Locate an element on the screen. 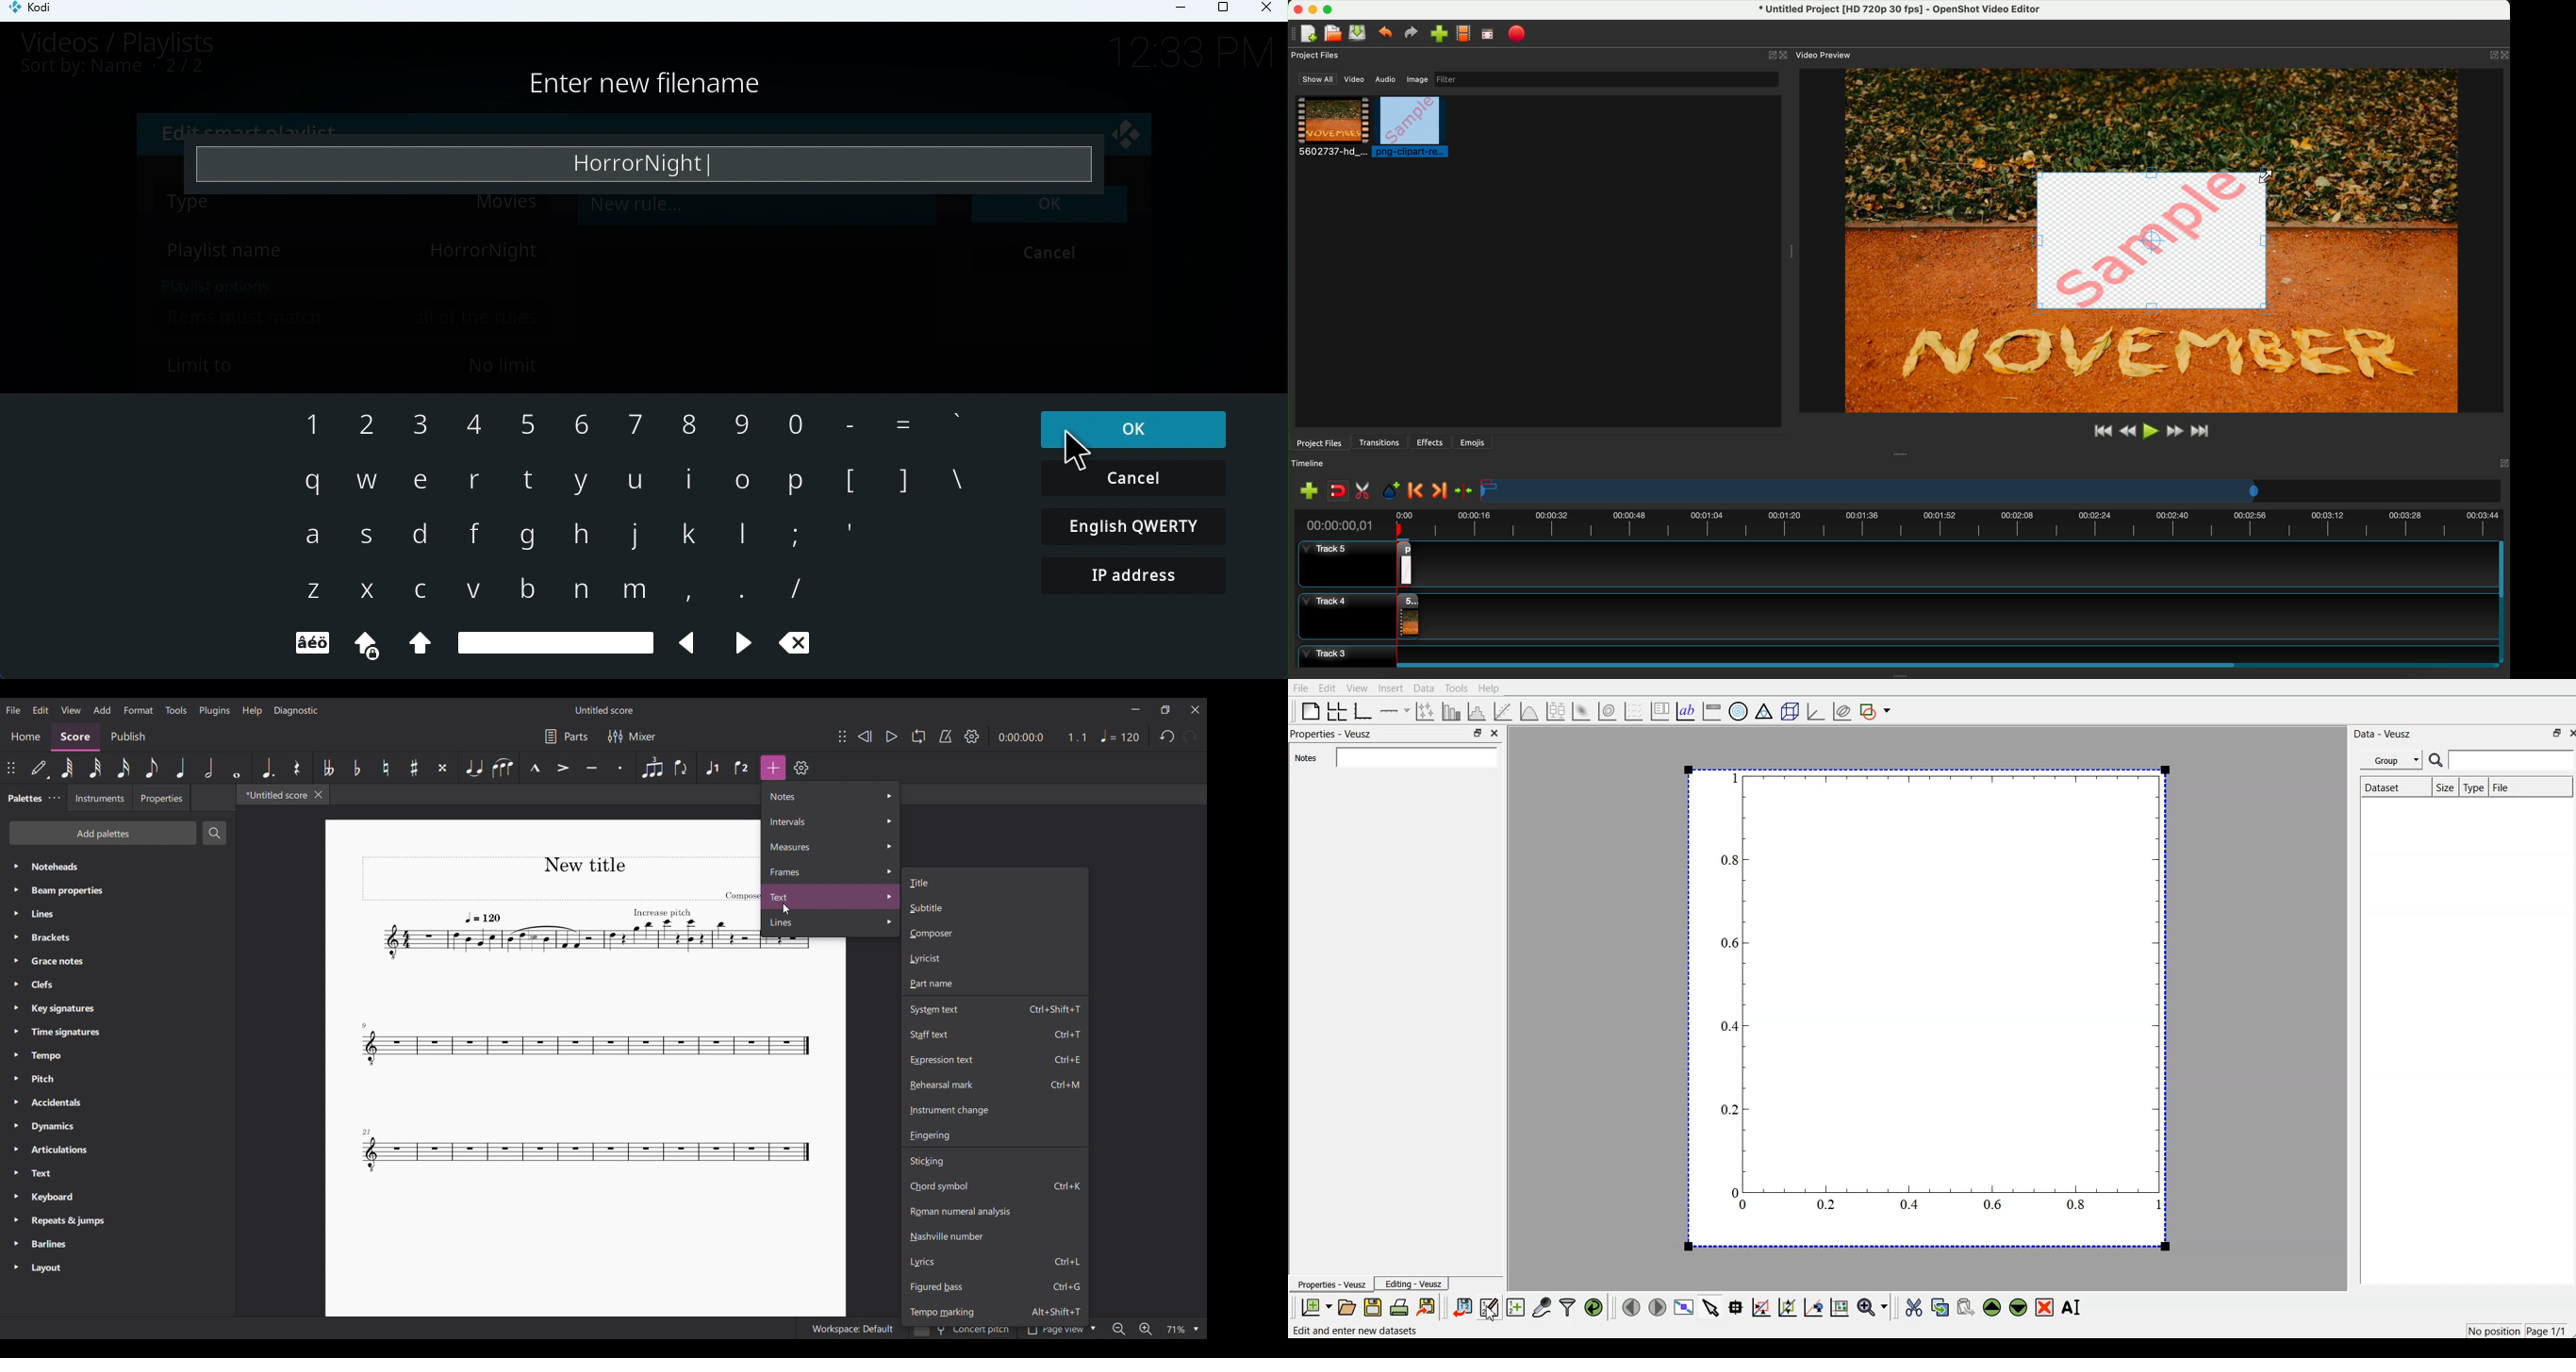 This screenshot has width=2576, height=1372. minimize is located at coordinates (1313, 11).